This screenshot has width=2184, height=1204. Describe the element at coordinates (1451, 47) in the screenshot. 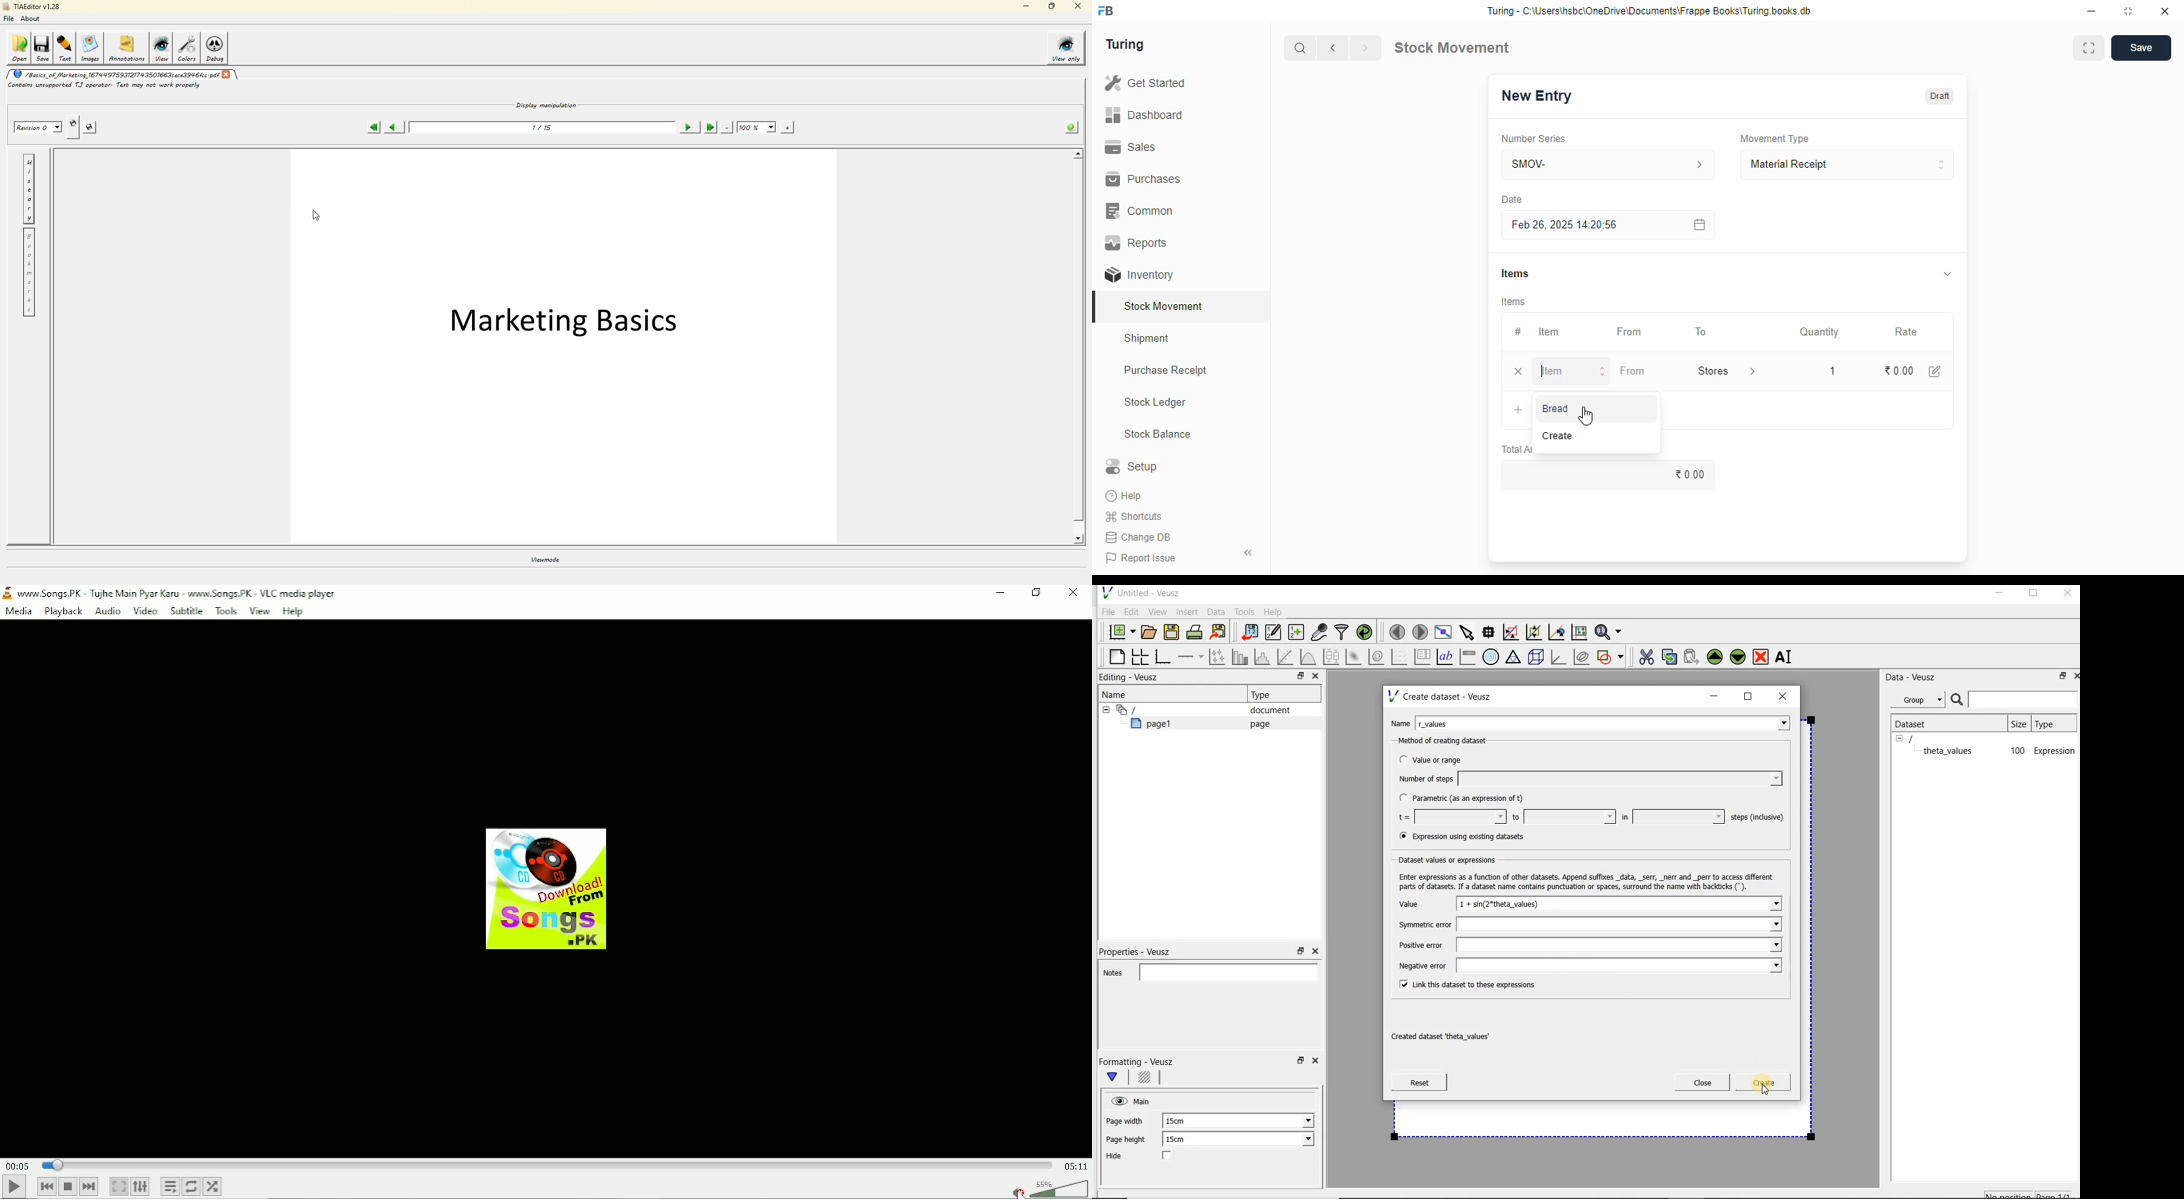

I see `stock movement` at that location.